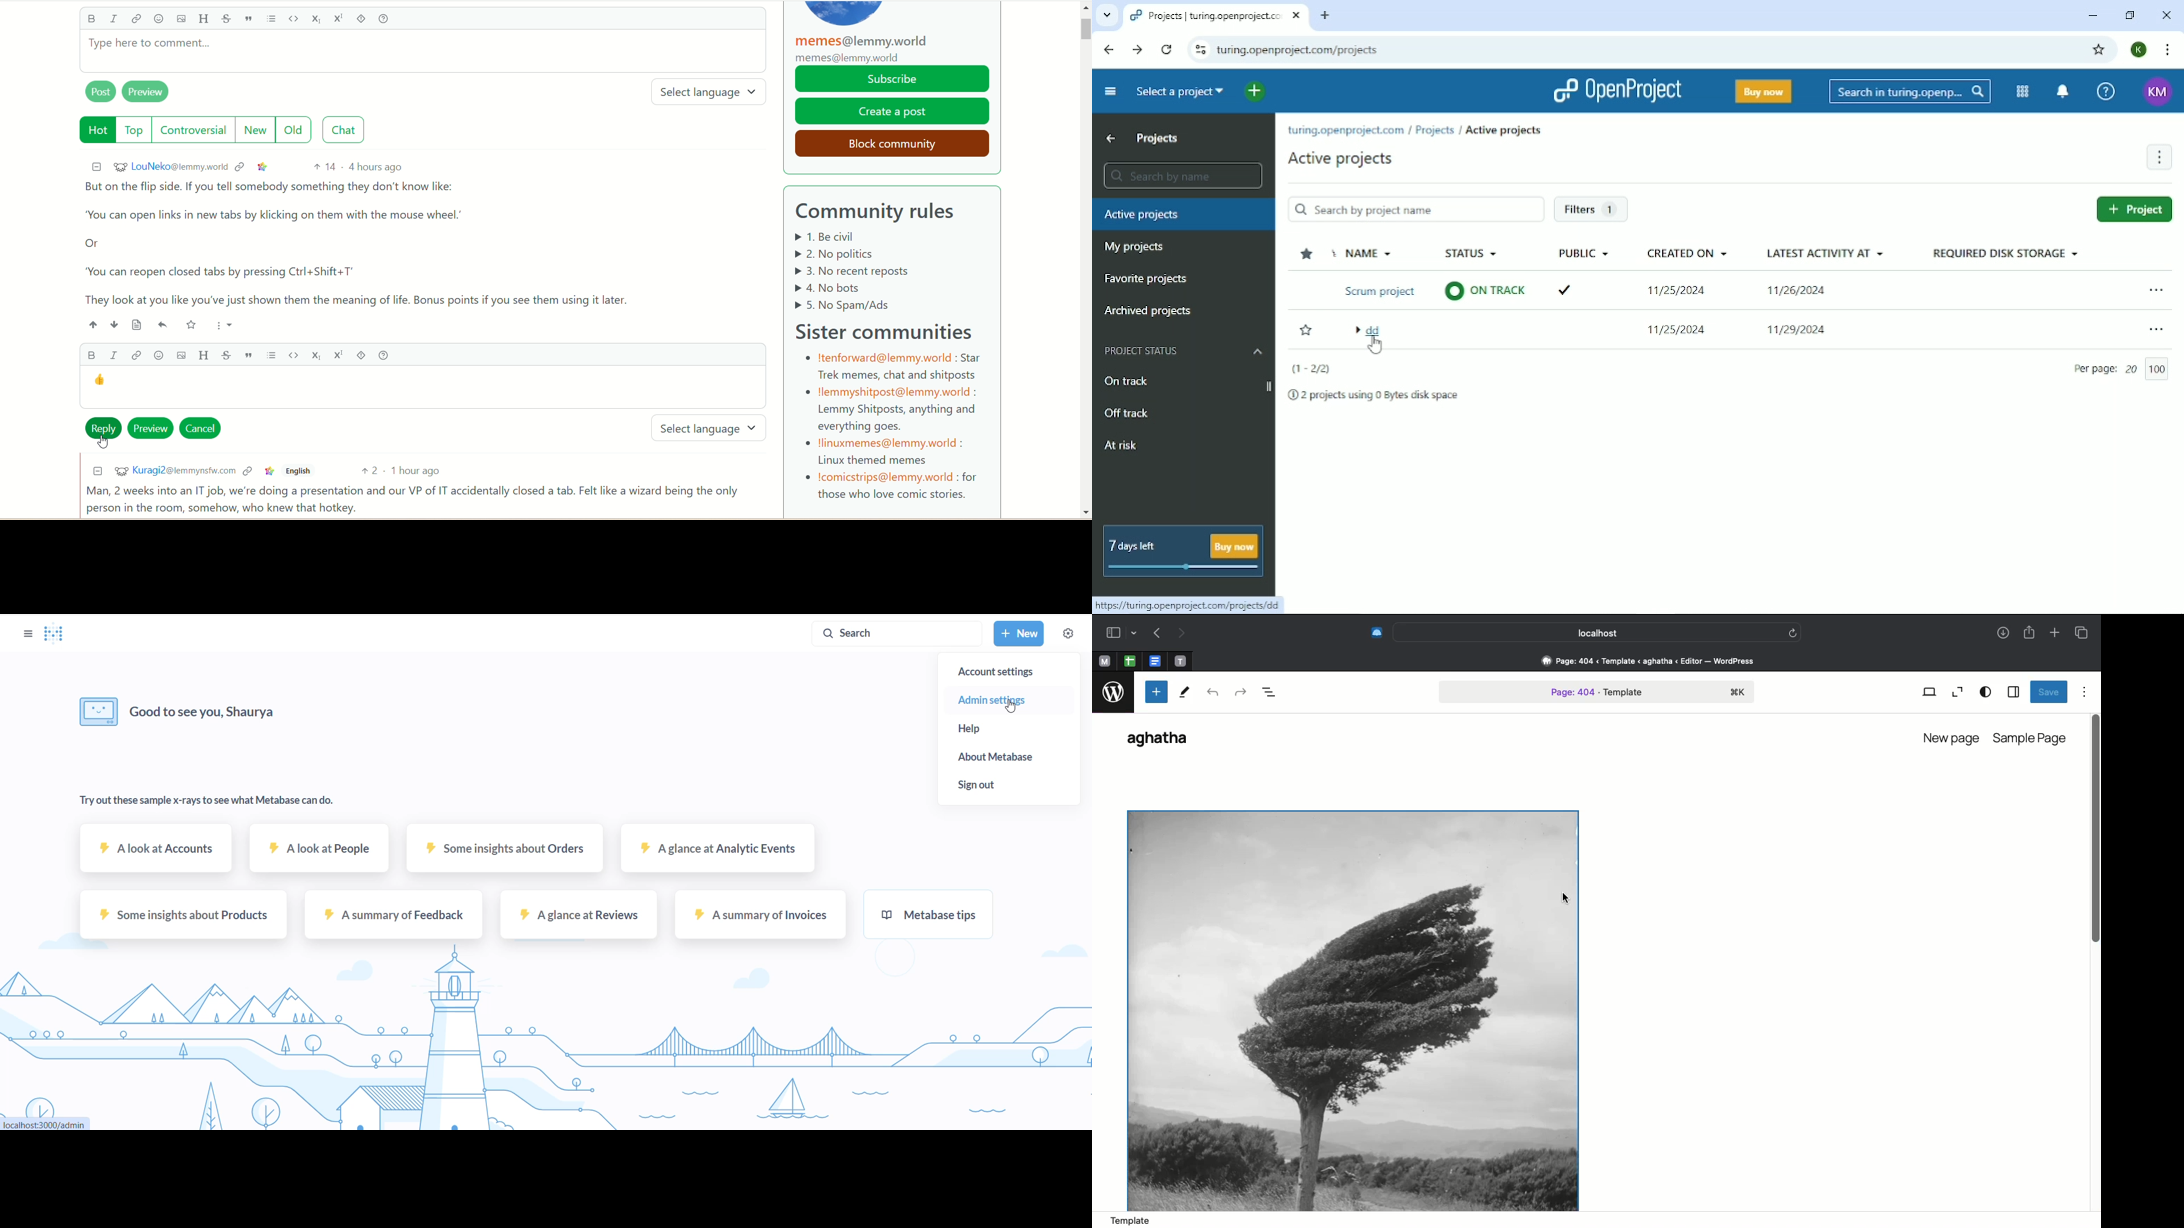 The image size is (2184, 1232). What do you see at coordinates (1682, 252) in the screenshot?
I see `Created on` at bounding box center [1682, 252].